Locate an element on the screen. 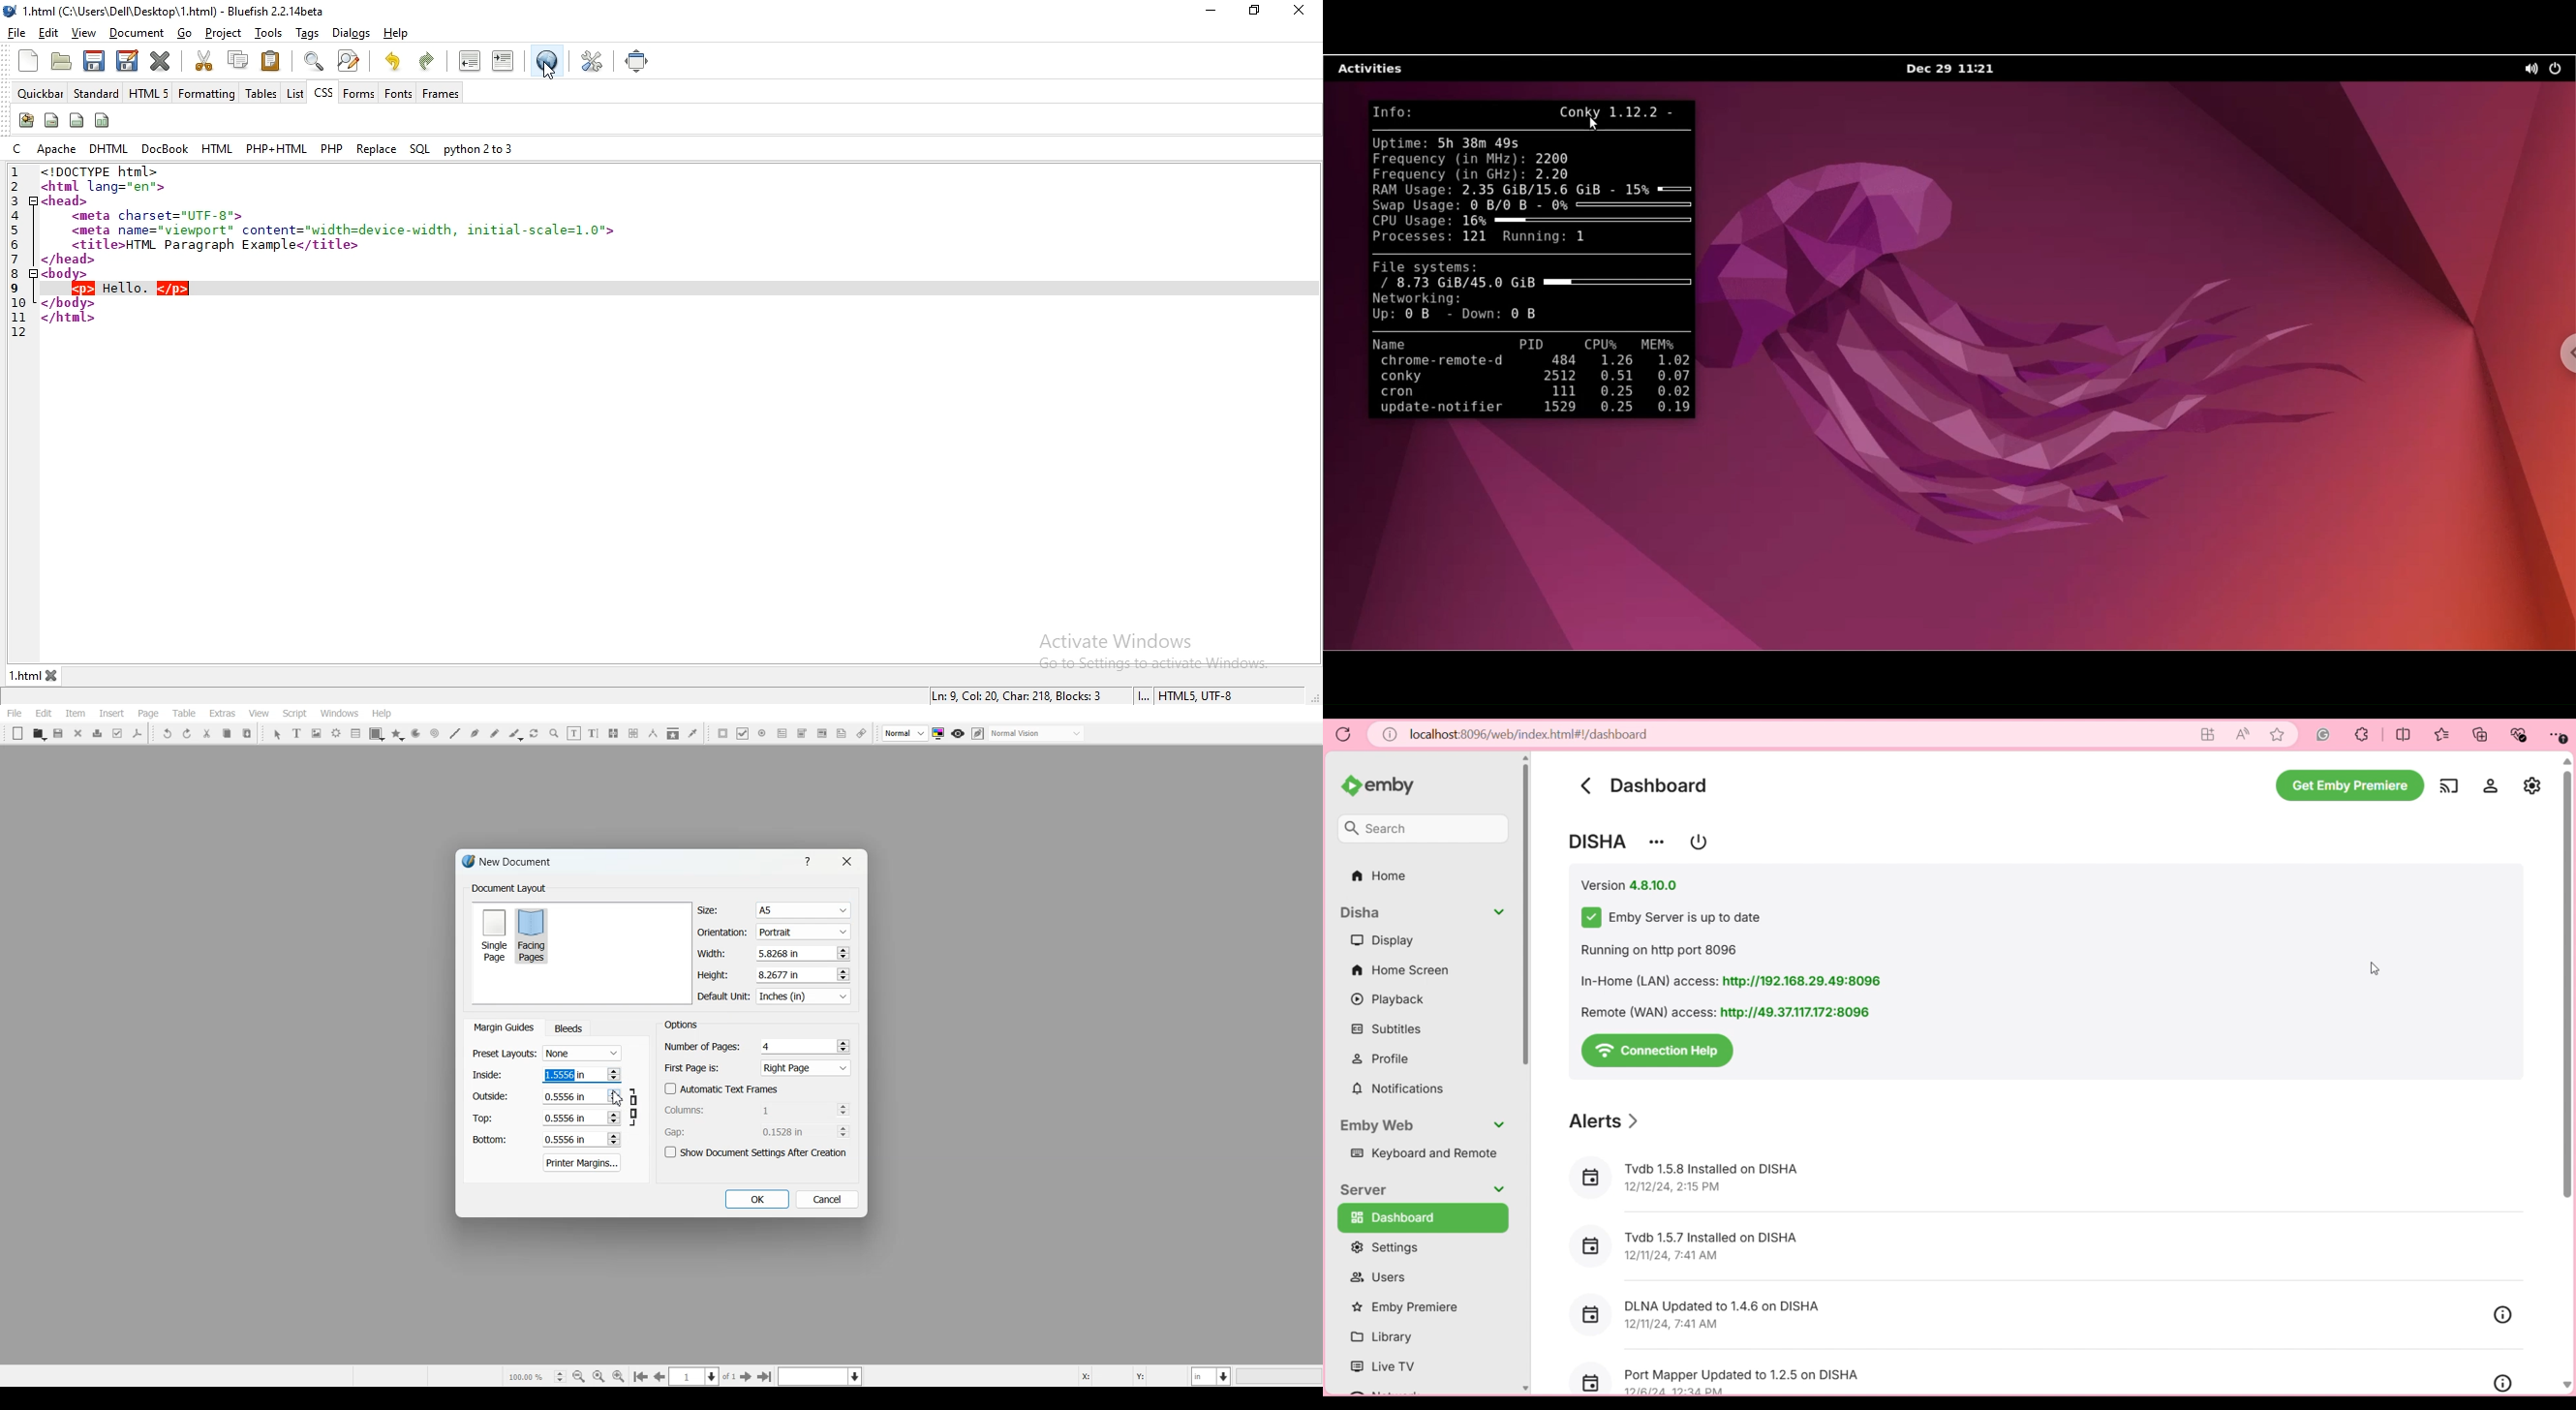  Eye Dropper is located at coordinates (692, 733).